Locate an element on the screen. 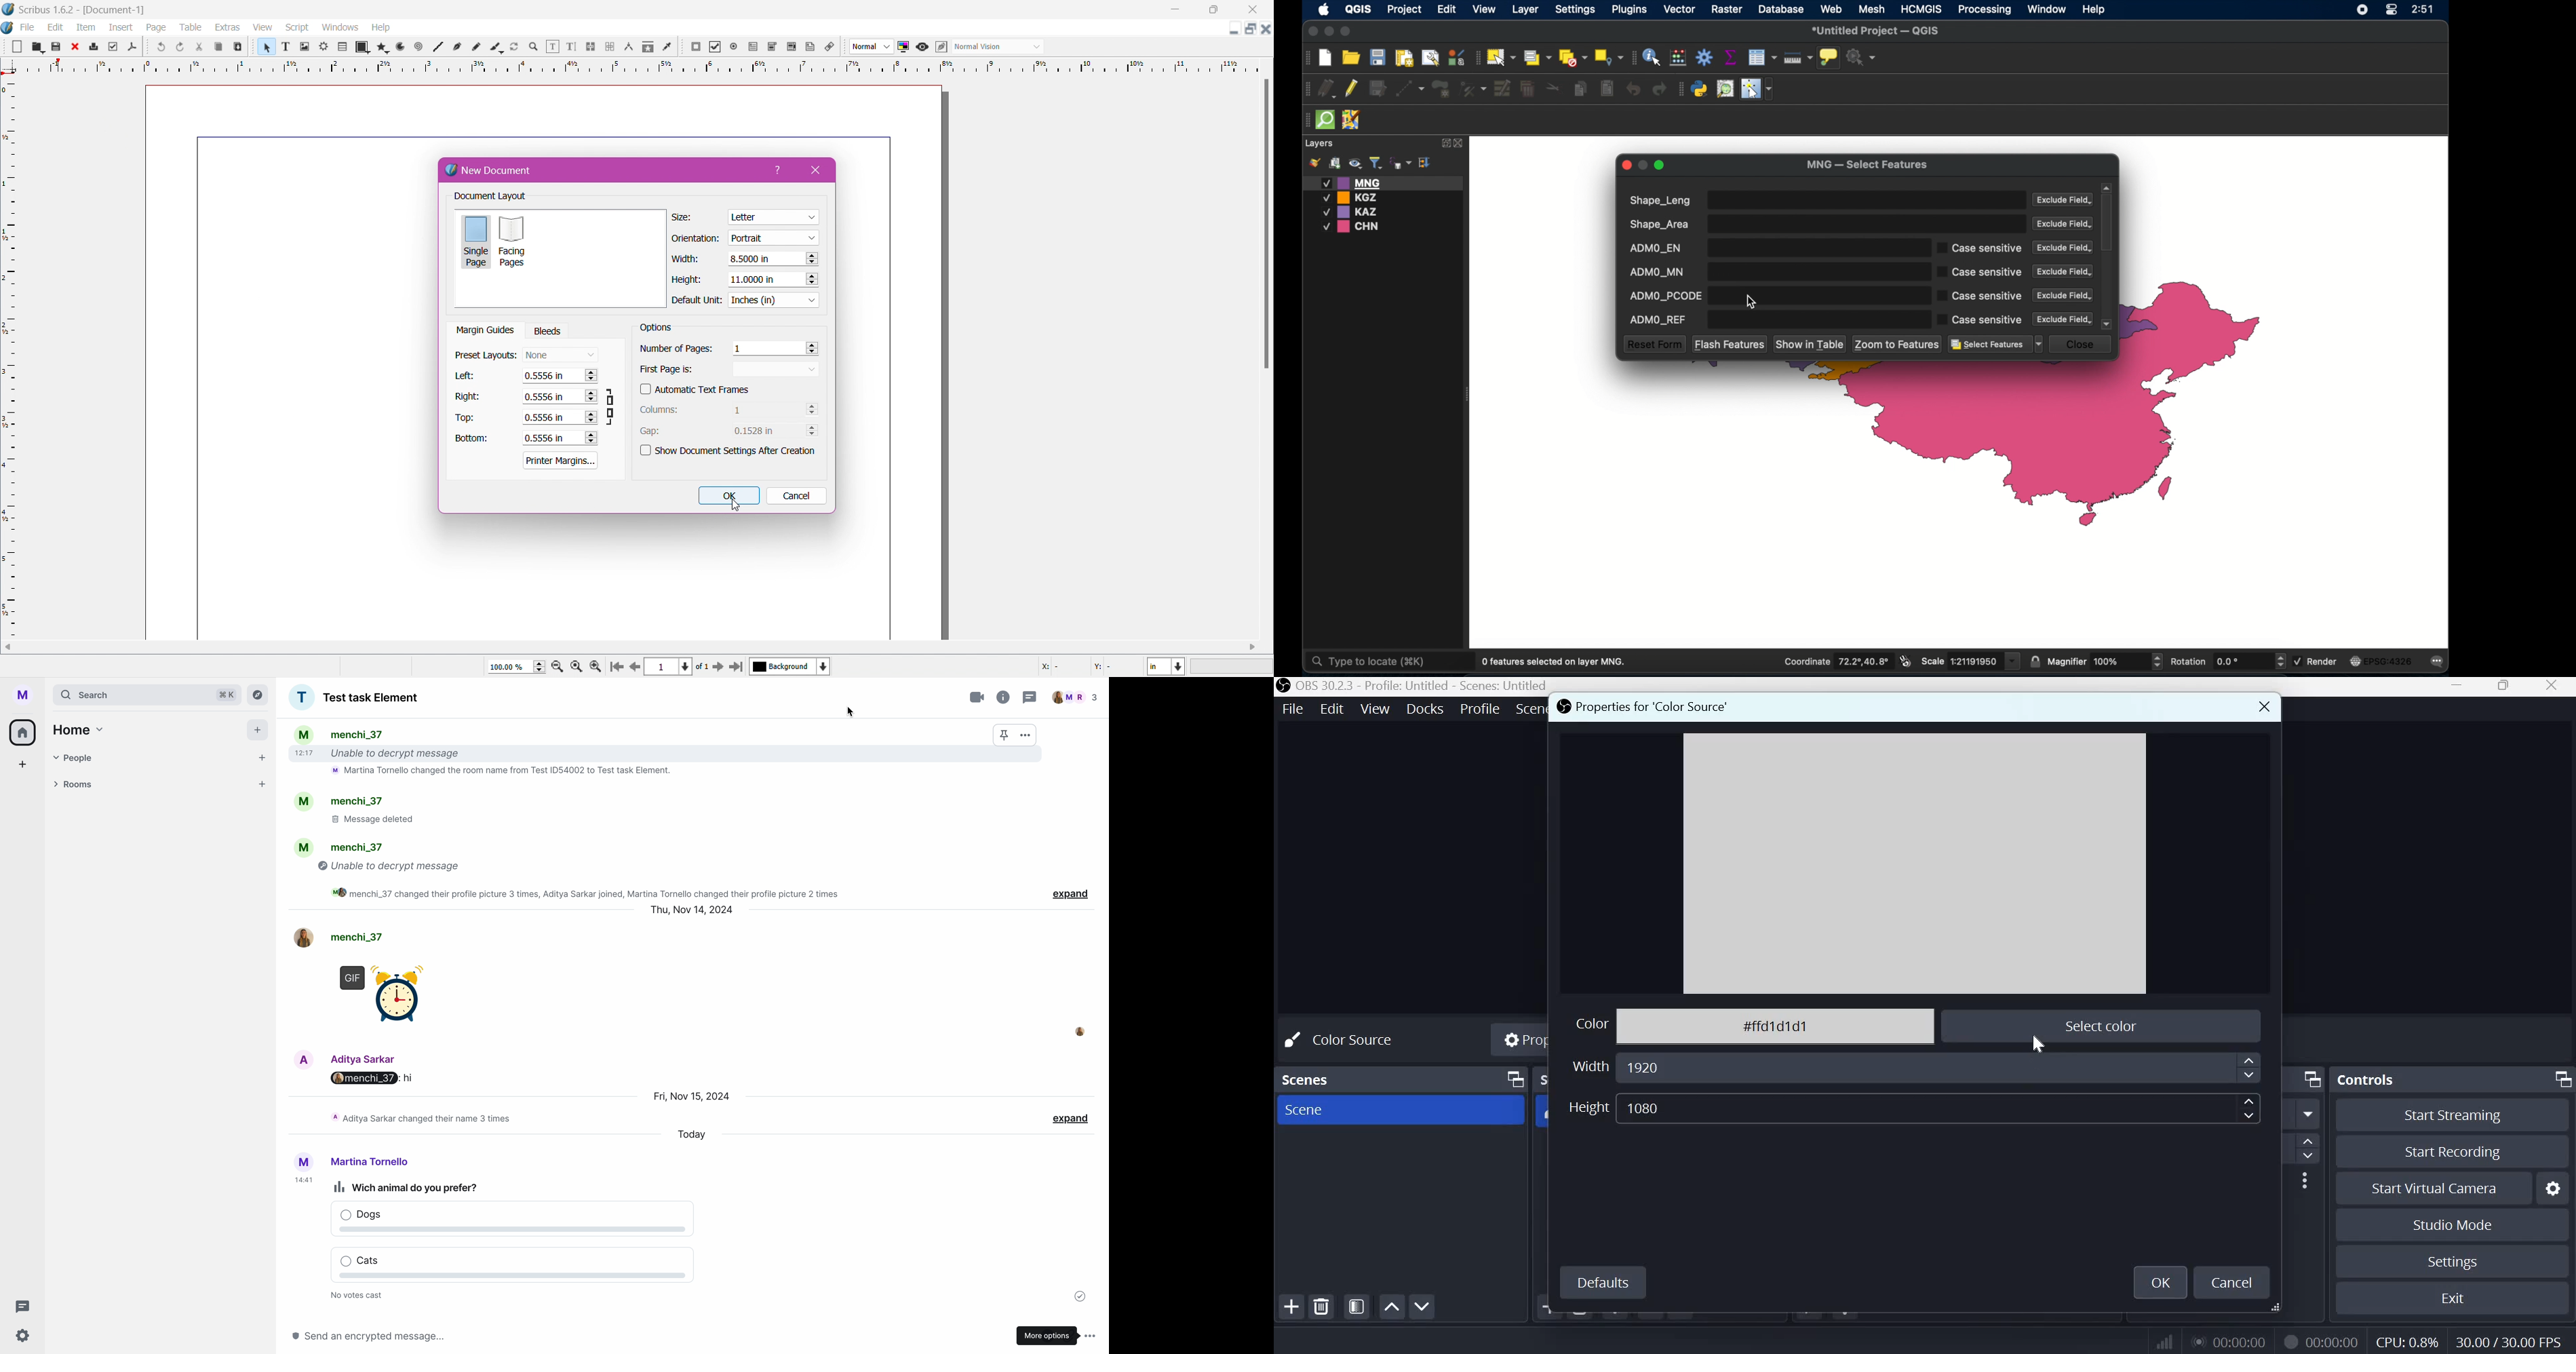  apple icon is located at coordinates (1324, 11).